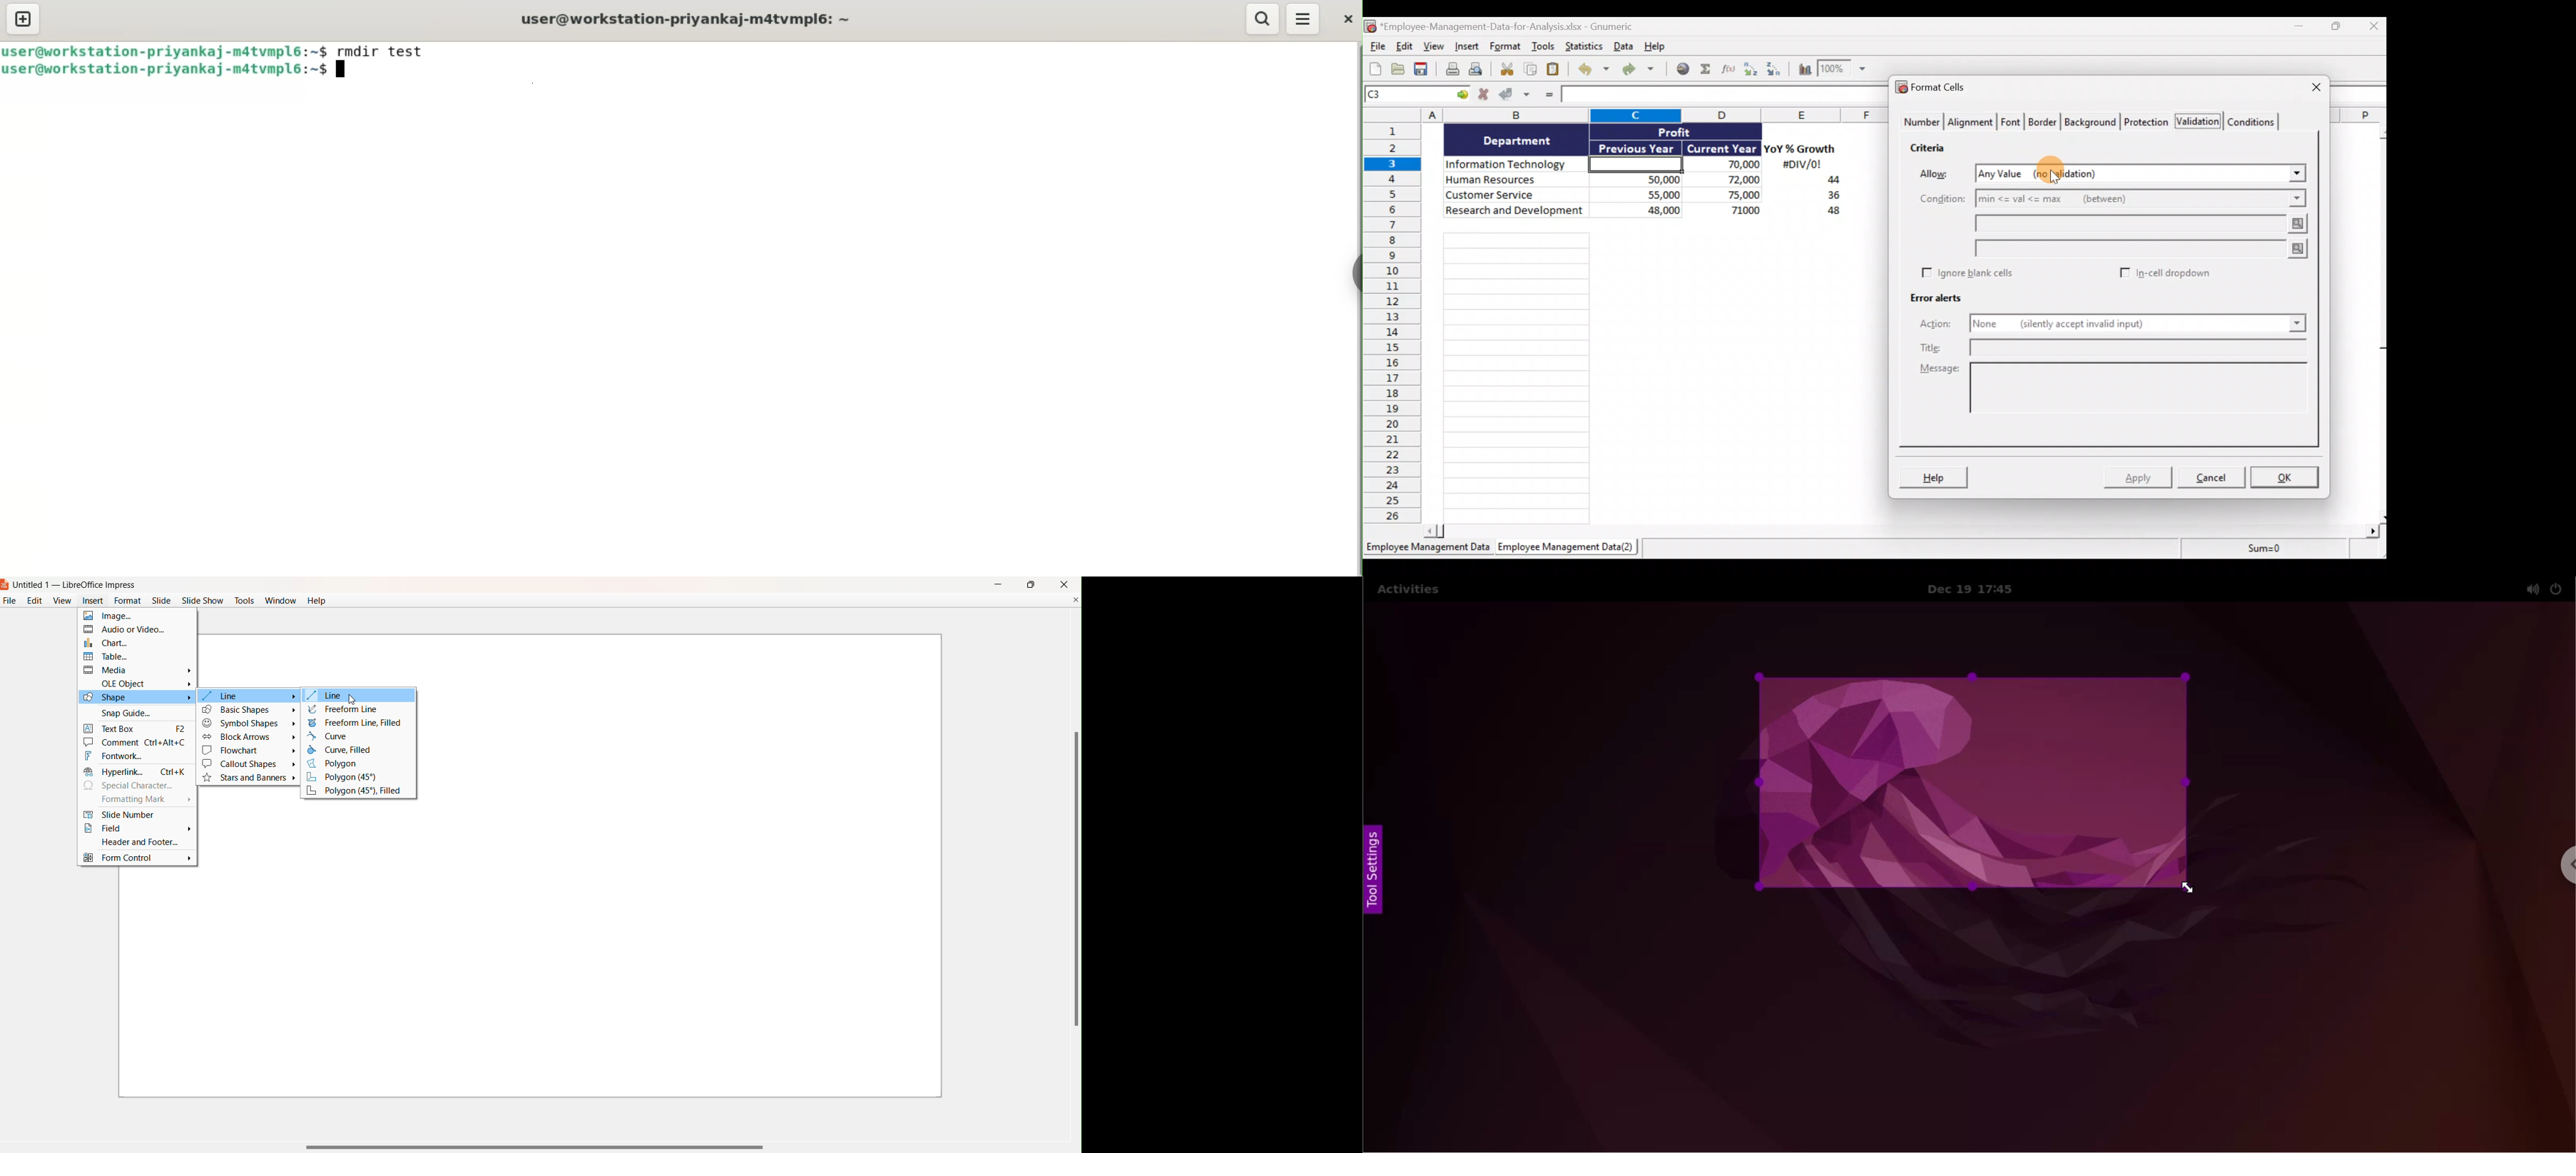 The image size is (2576, 1176). Describe the element at coordinates (2111, 394) in the screenshot. I see `Message` at that location.